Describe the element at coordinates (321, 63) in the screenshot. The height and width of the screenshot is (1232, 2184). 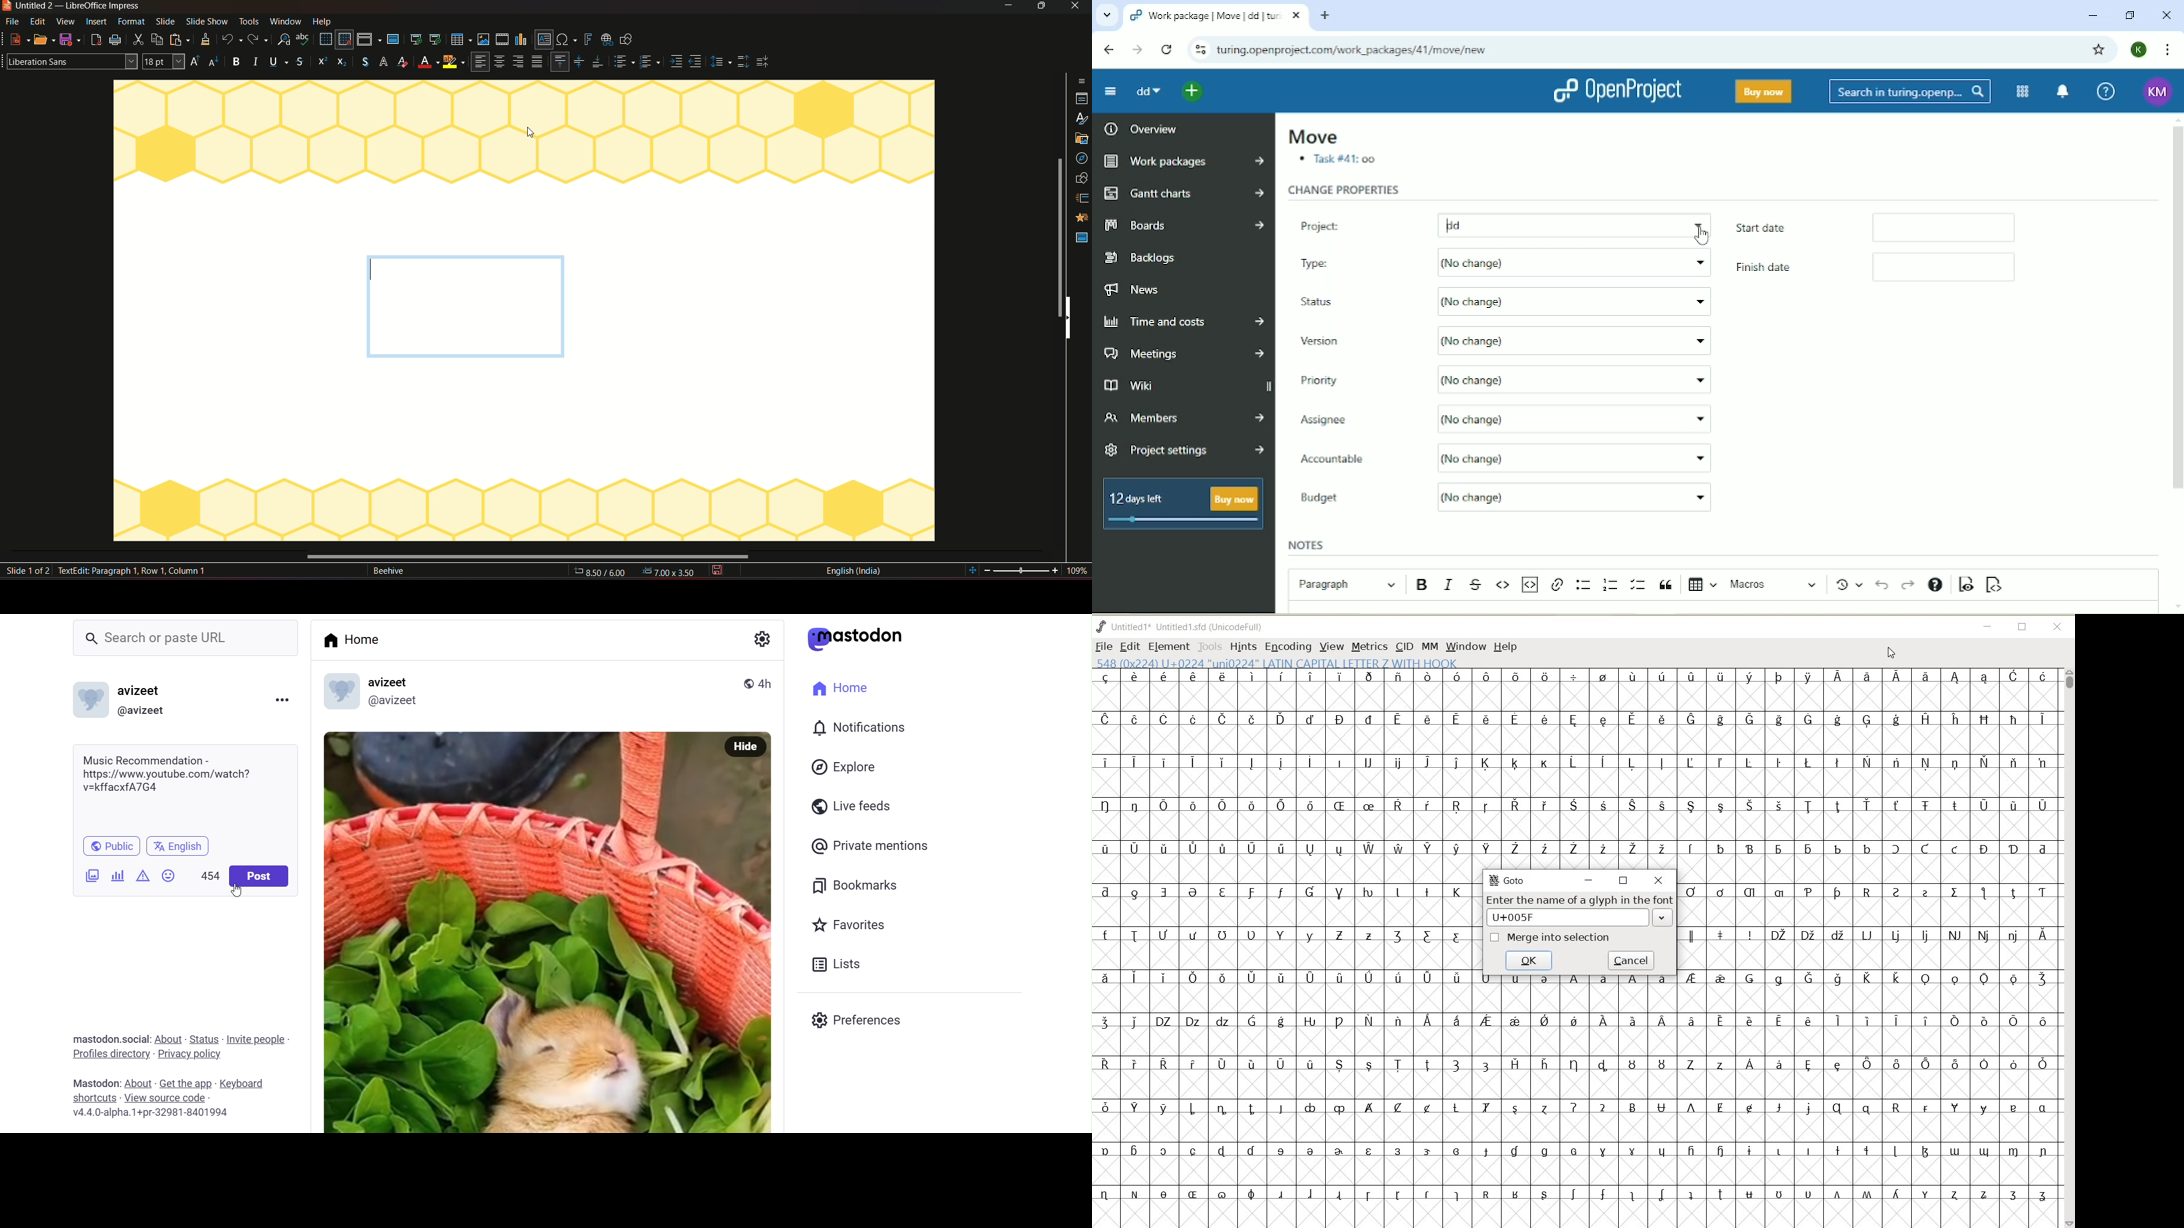
I see `icon` at that location.